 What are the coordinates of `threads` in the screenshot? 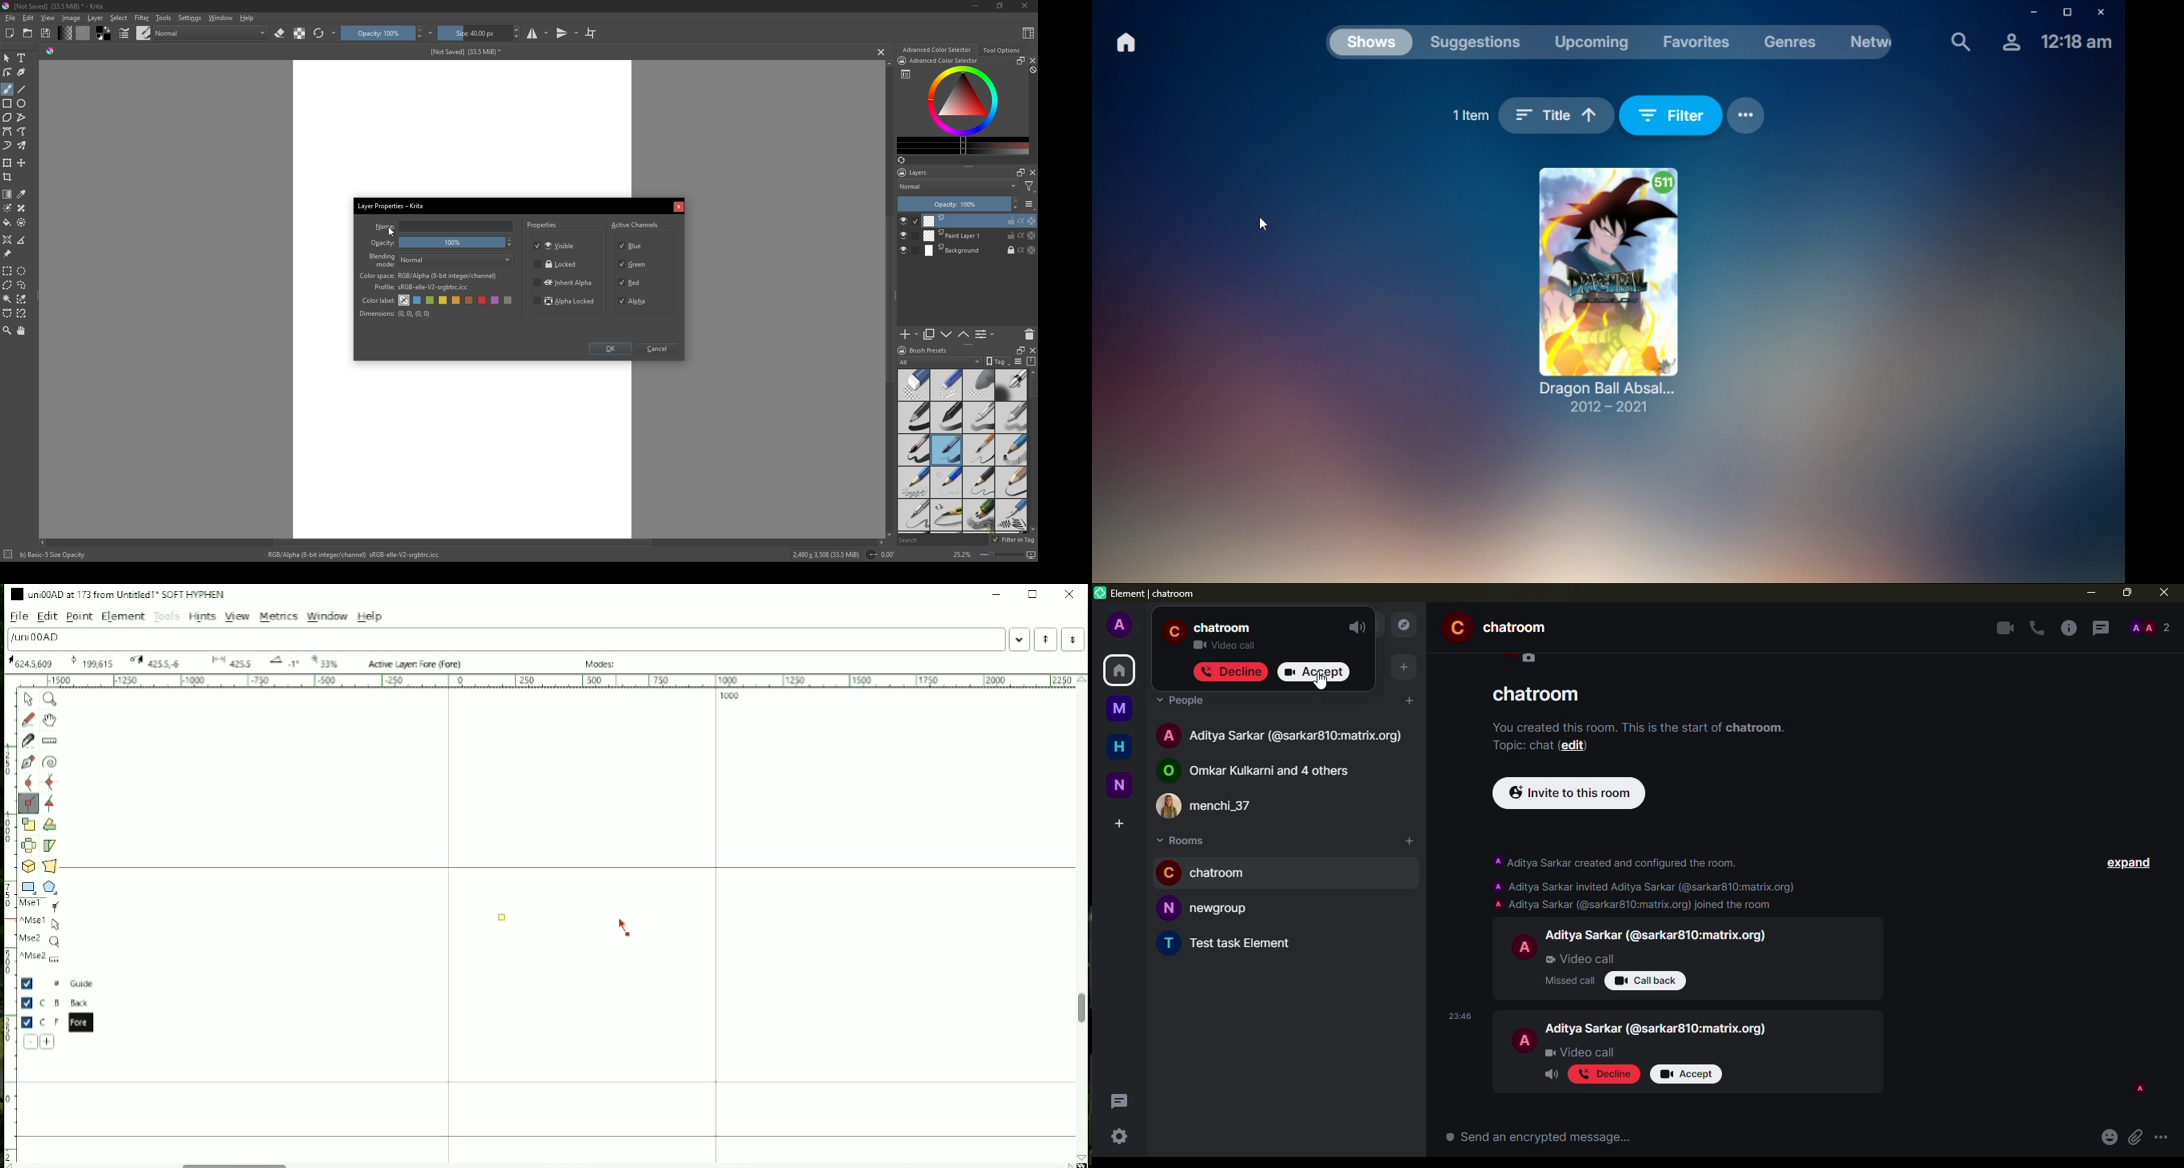 It's located at (2101, 629).